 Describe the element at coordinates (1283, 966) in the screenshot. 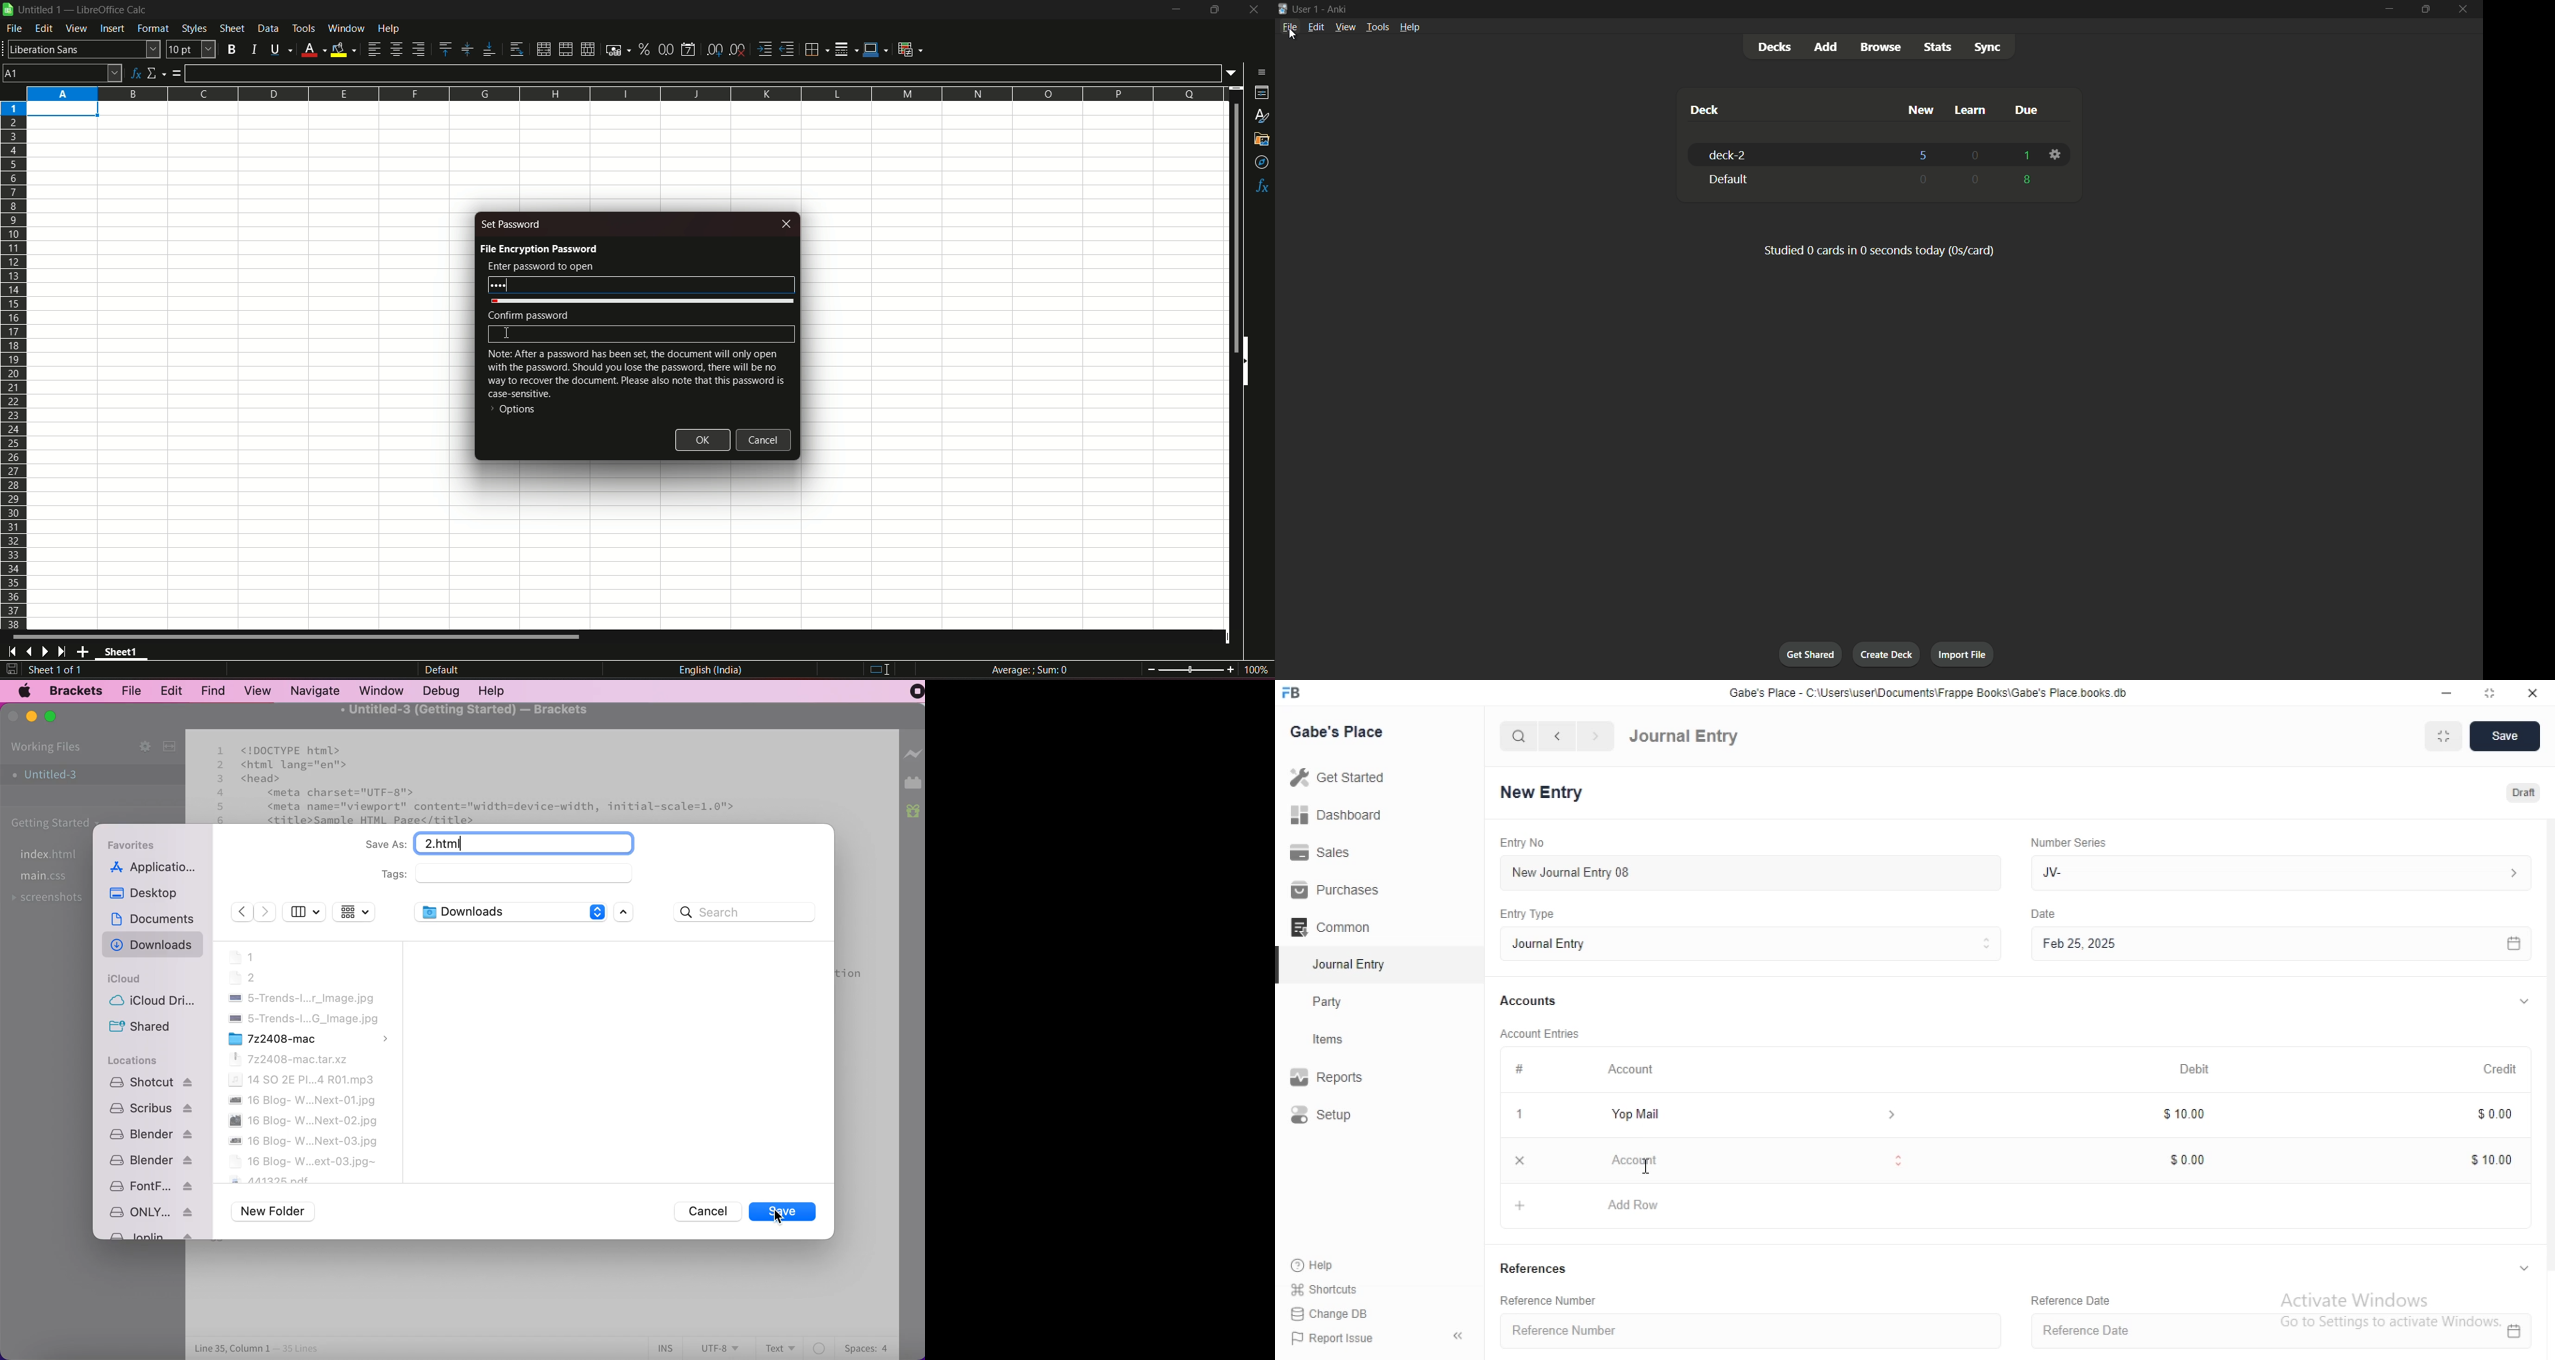

I see `selected` at that location.